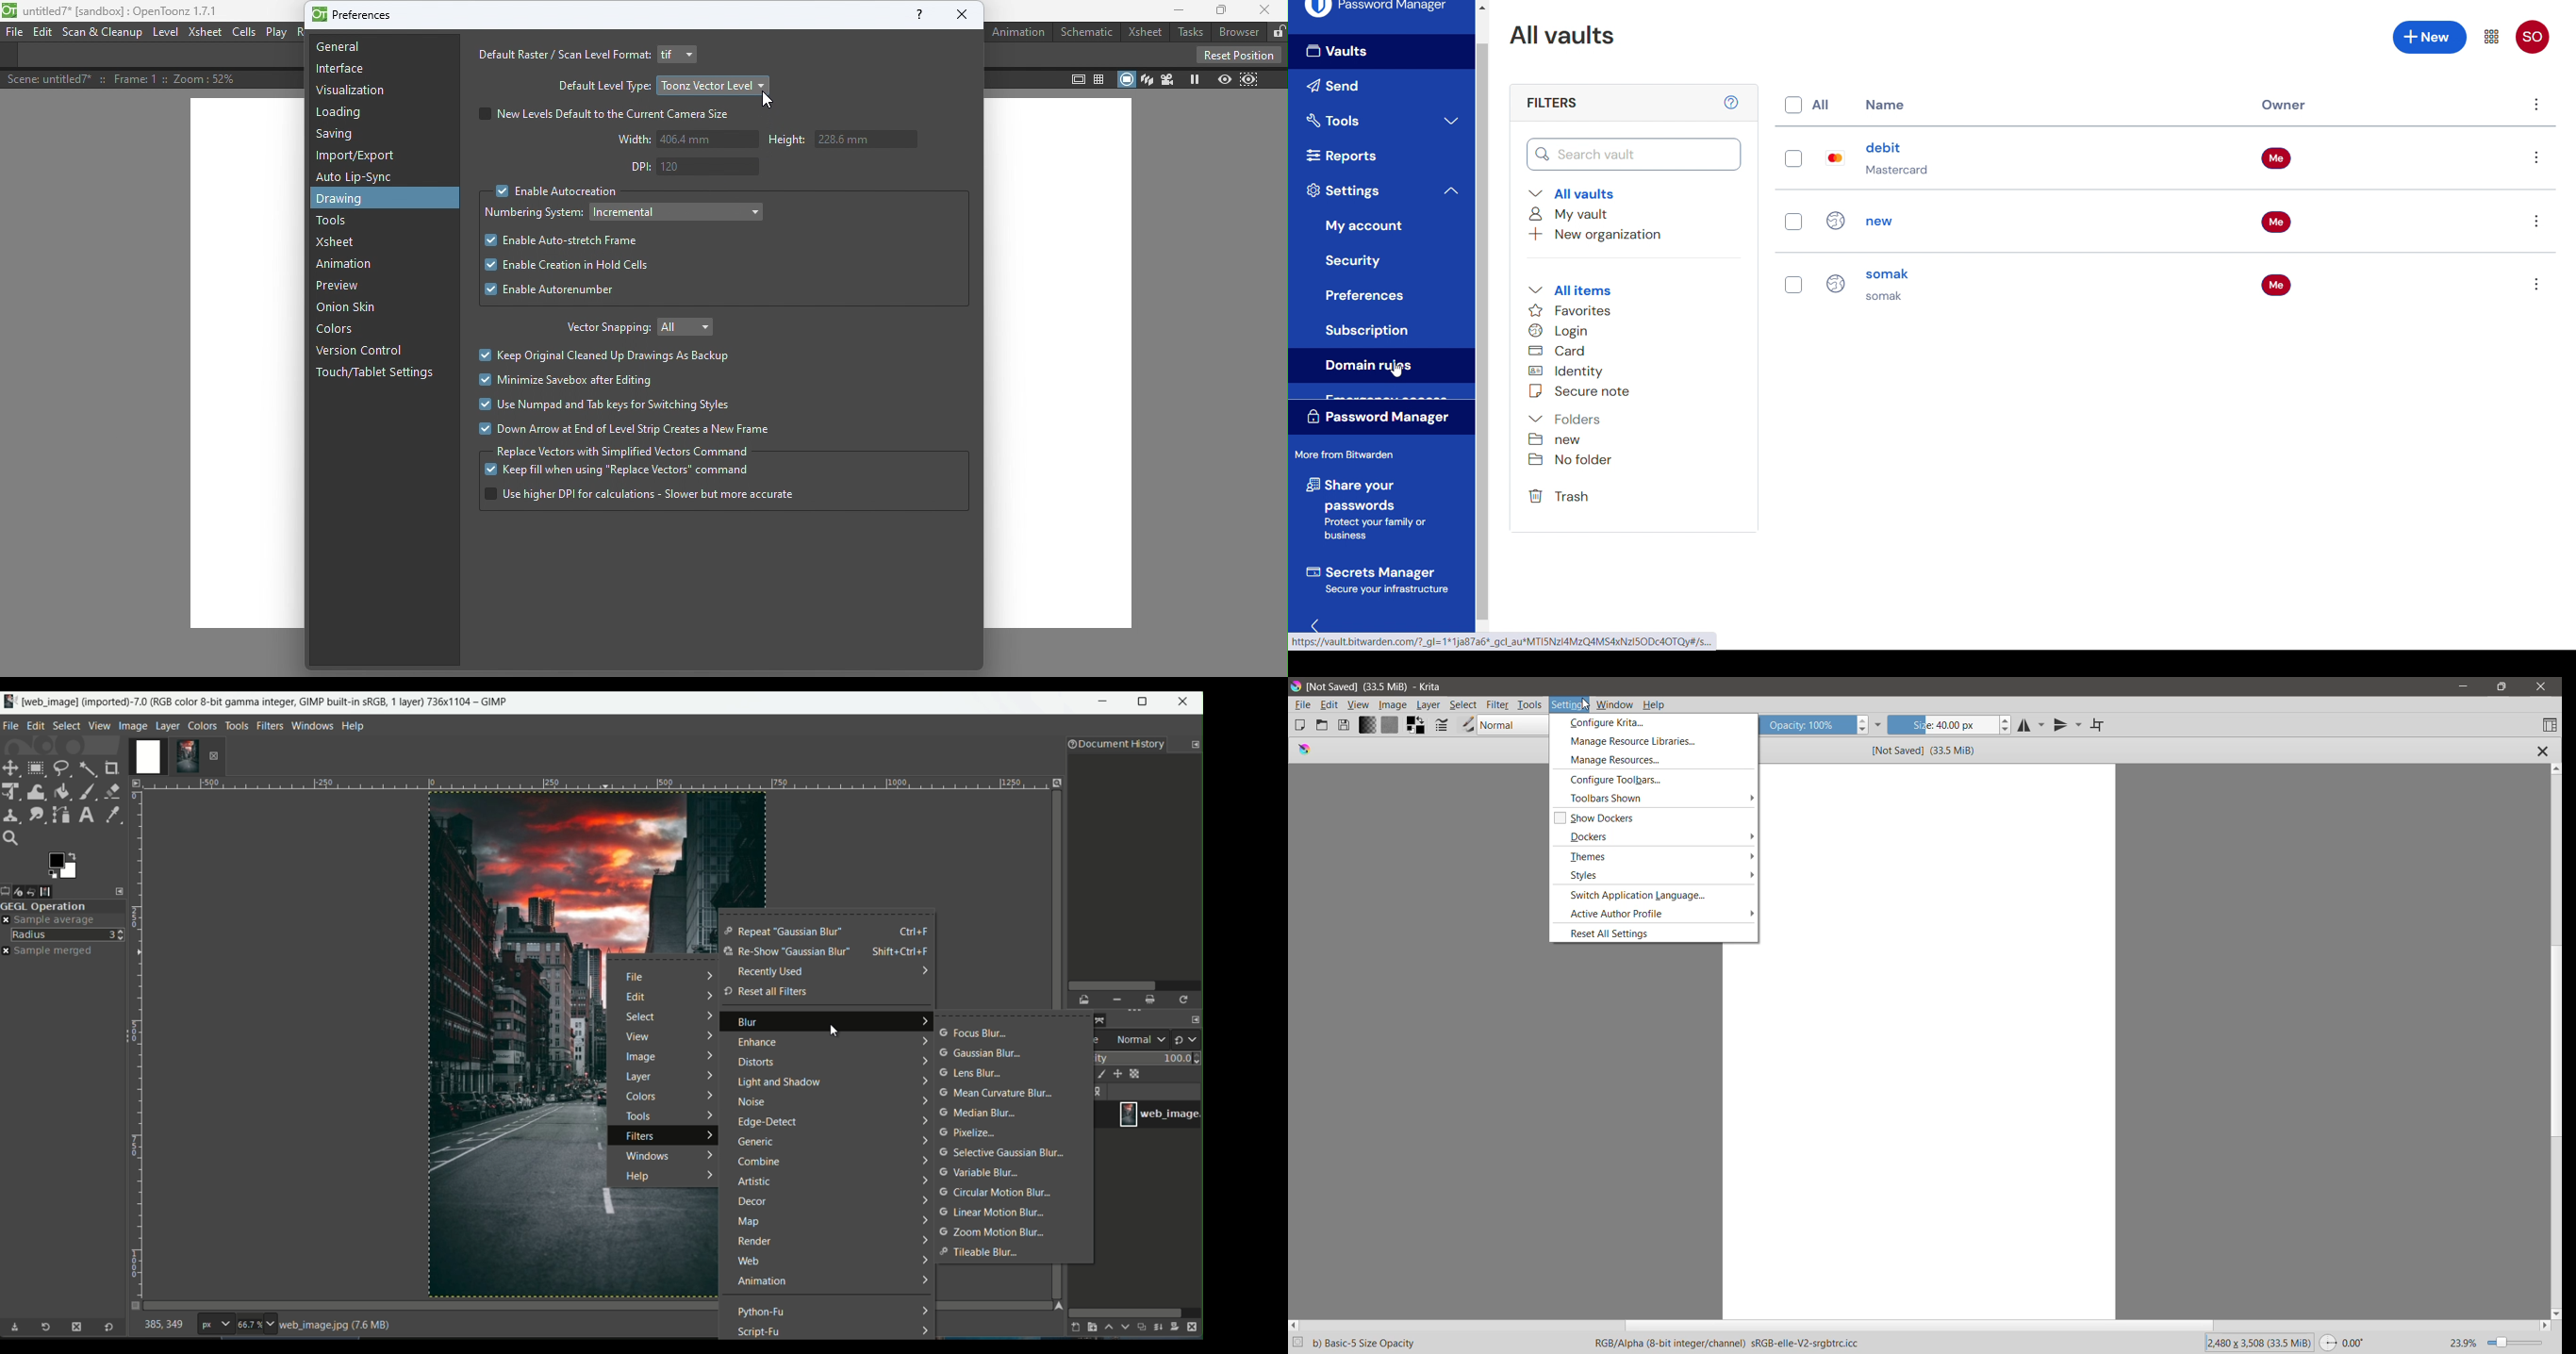 Image resolution: width=2576 pixels, height=1372 pixels. I want to click on logo, so click(1305, 749).